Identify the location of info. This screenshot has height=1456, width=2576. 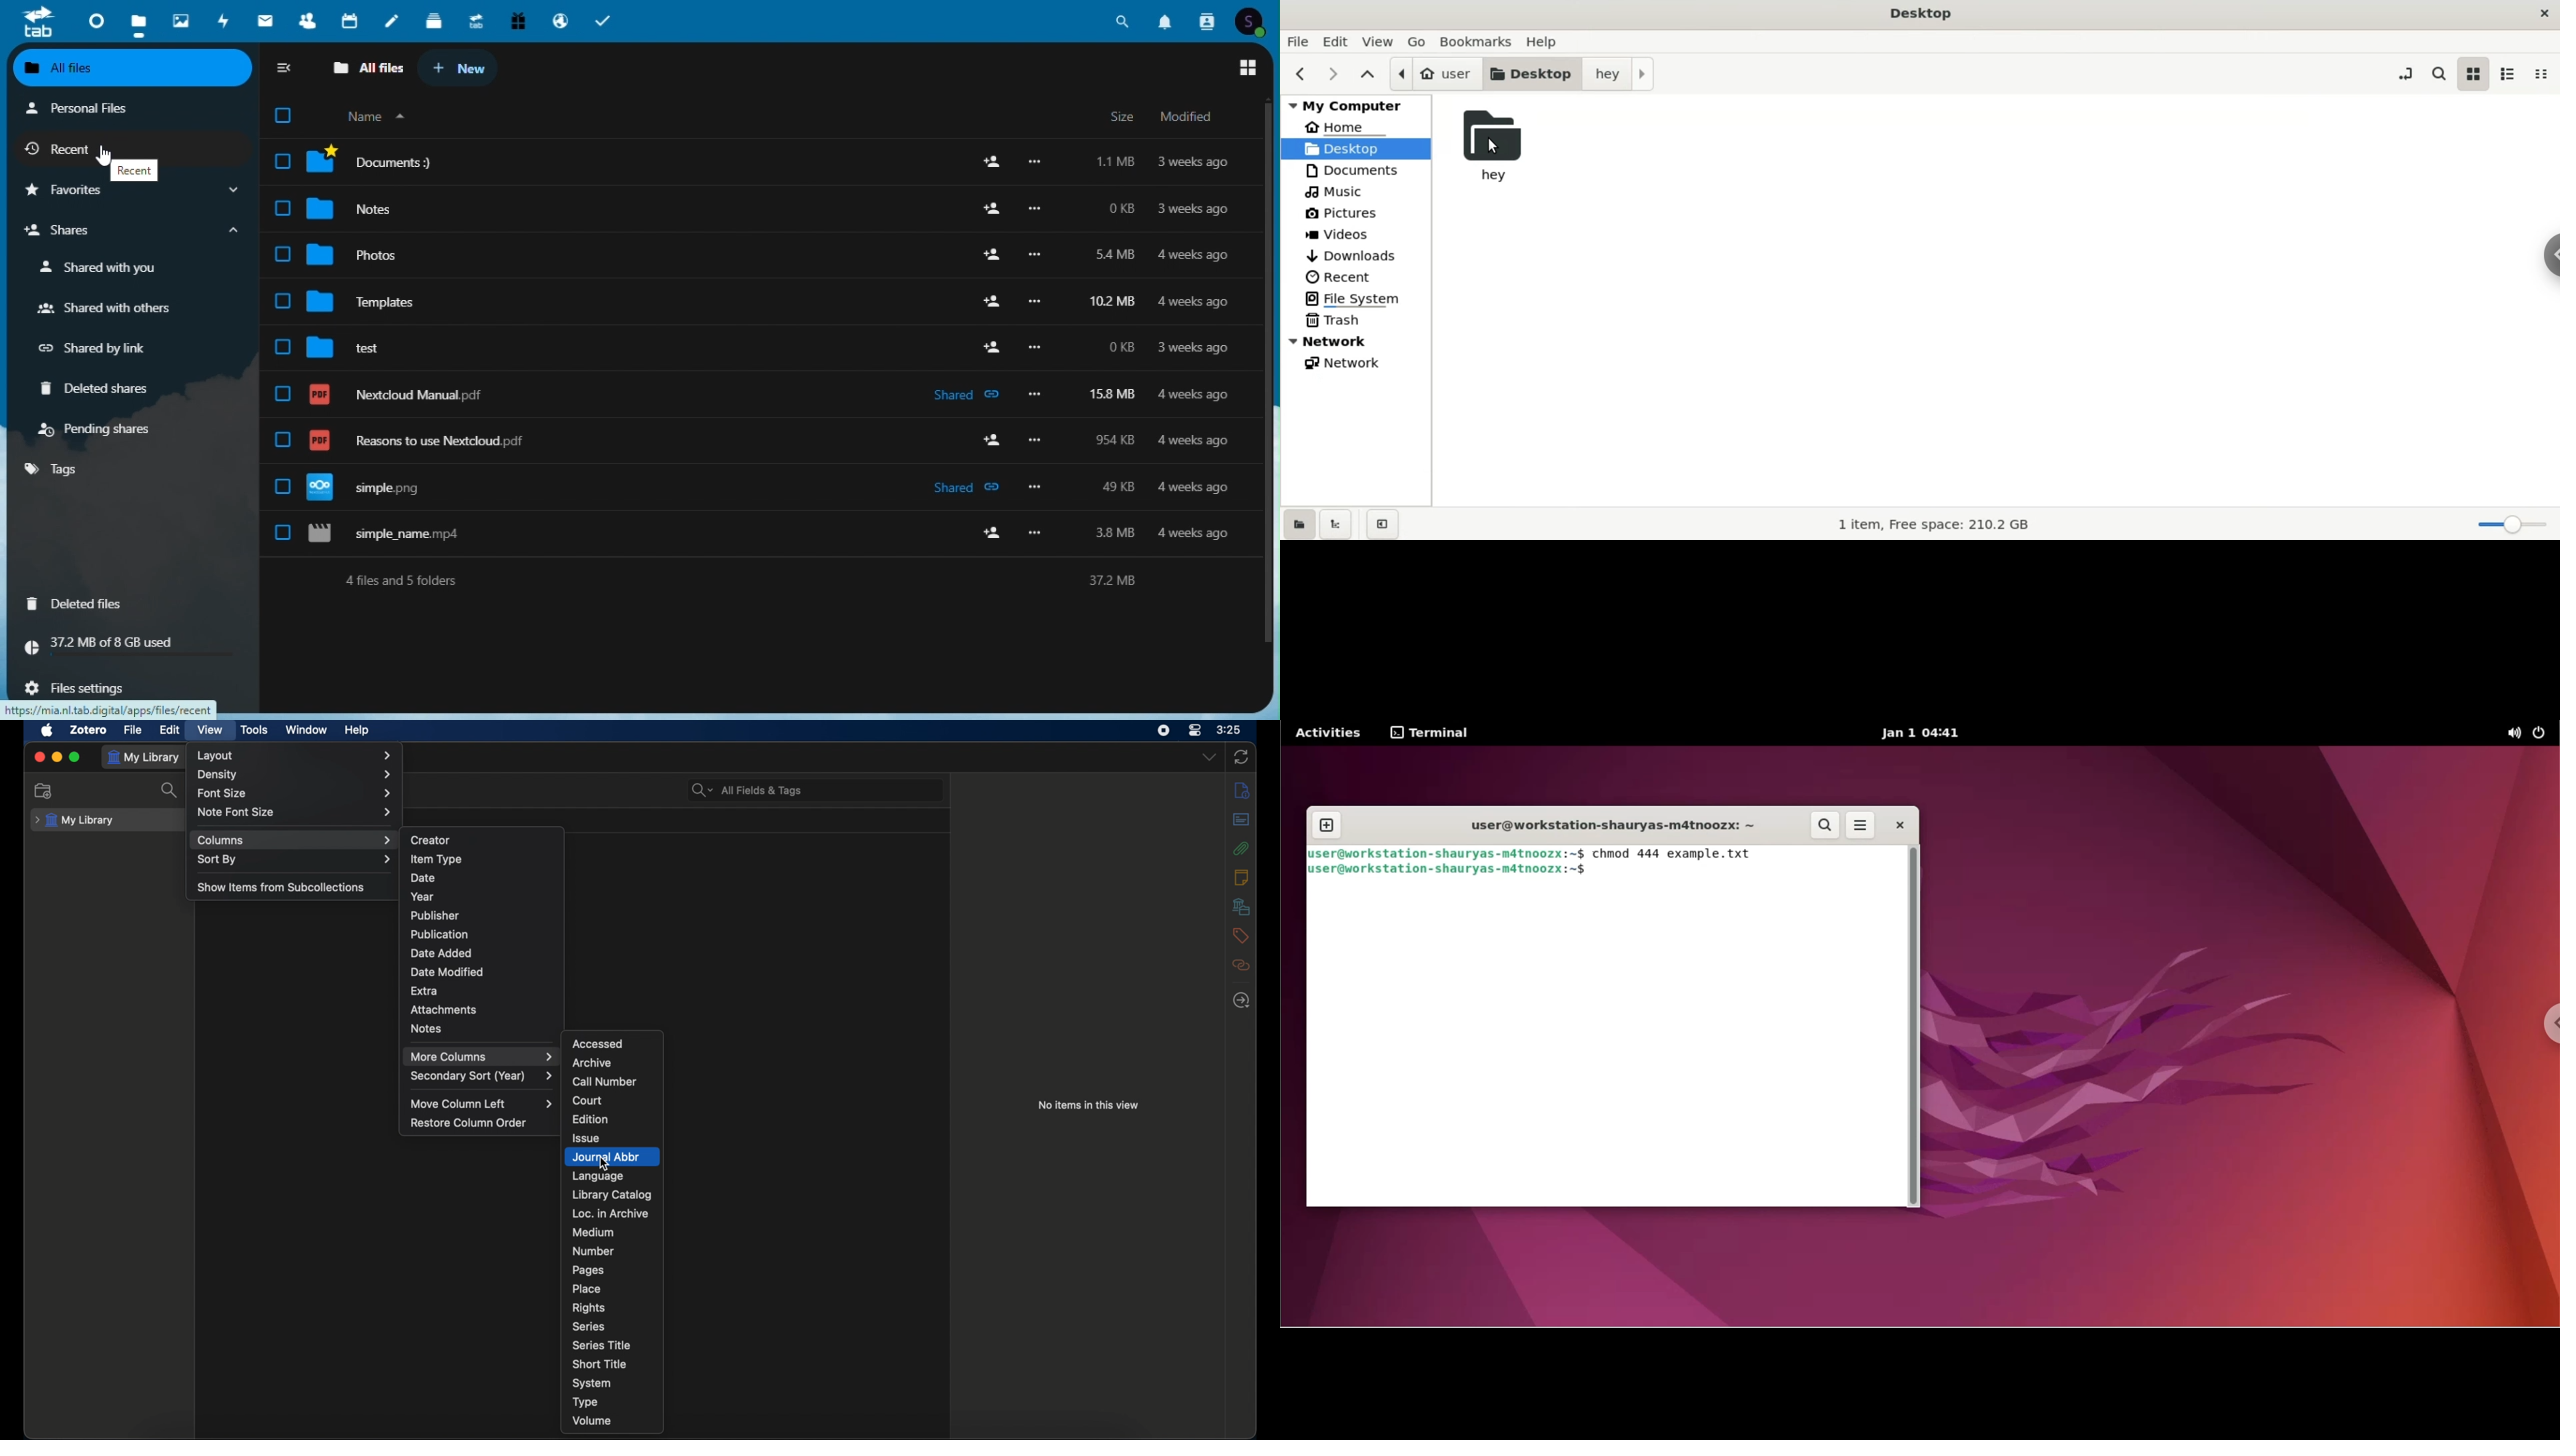
(1241, 790).